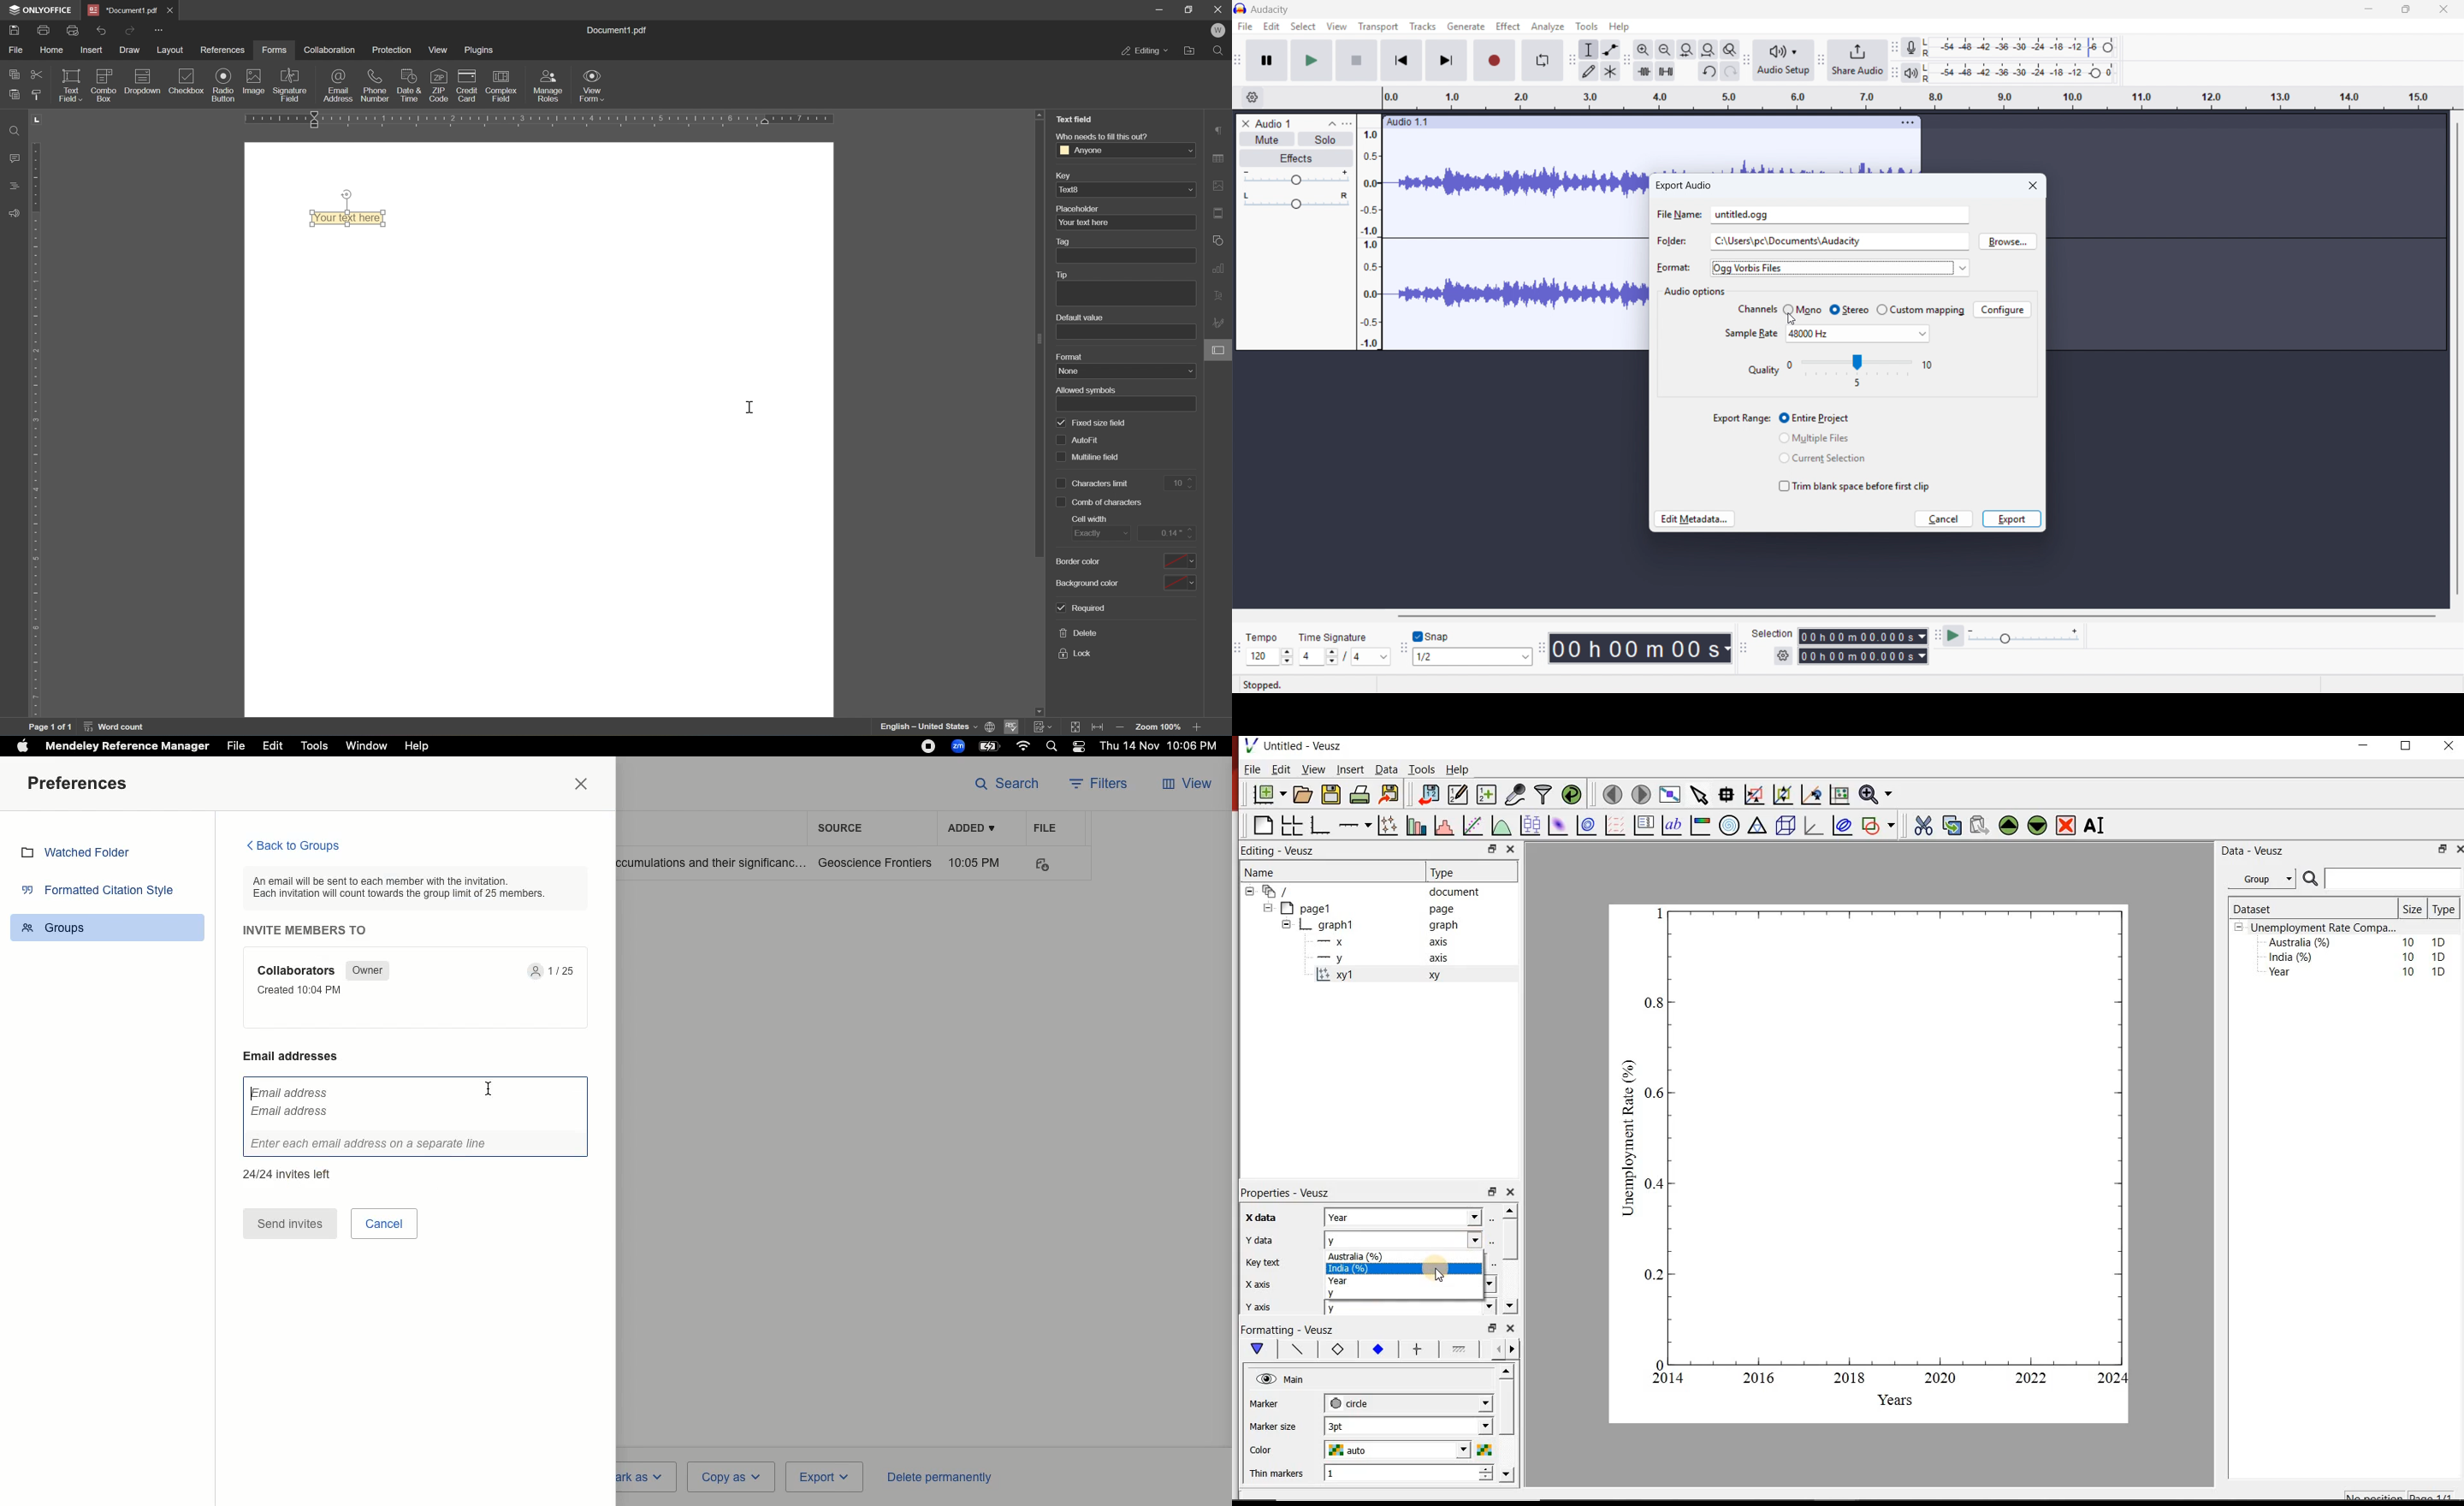 This screenshot has width=2464, height=1512. What do you see at coordinates (1406, 1282) in the screenshot?
I see `year` at bounding box center [1406, 1282].